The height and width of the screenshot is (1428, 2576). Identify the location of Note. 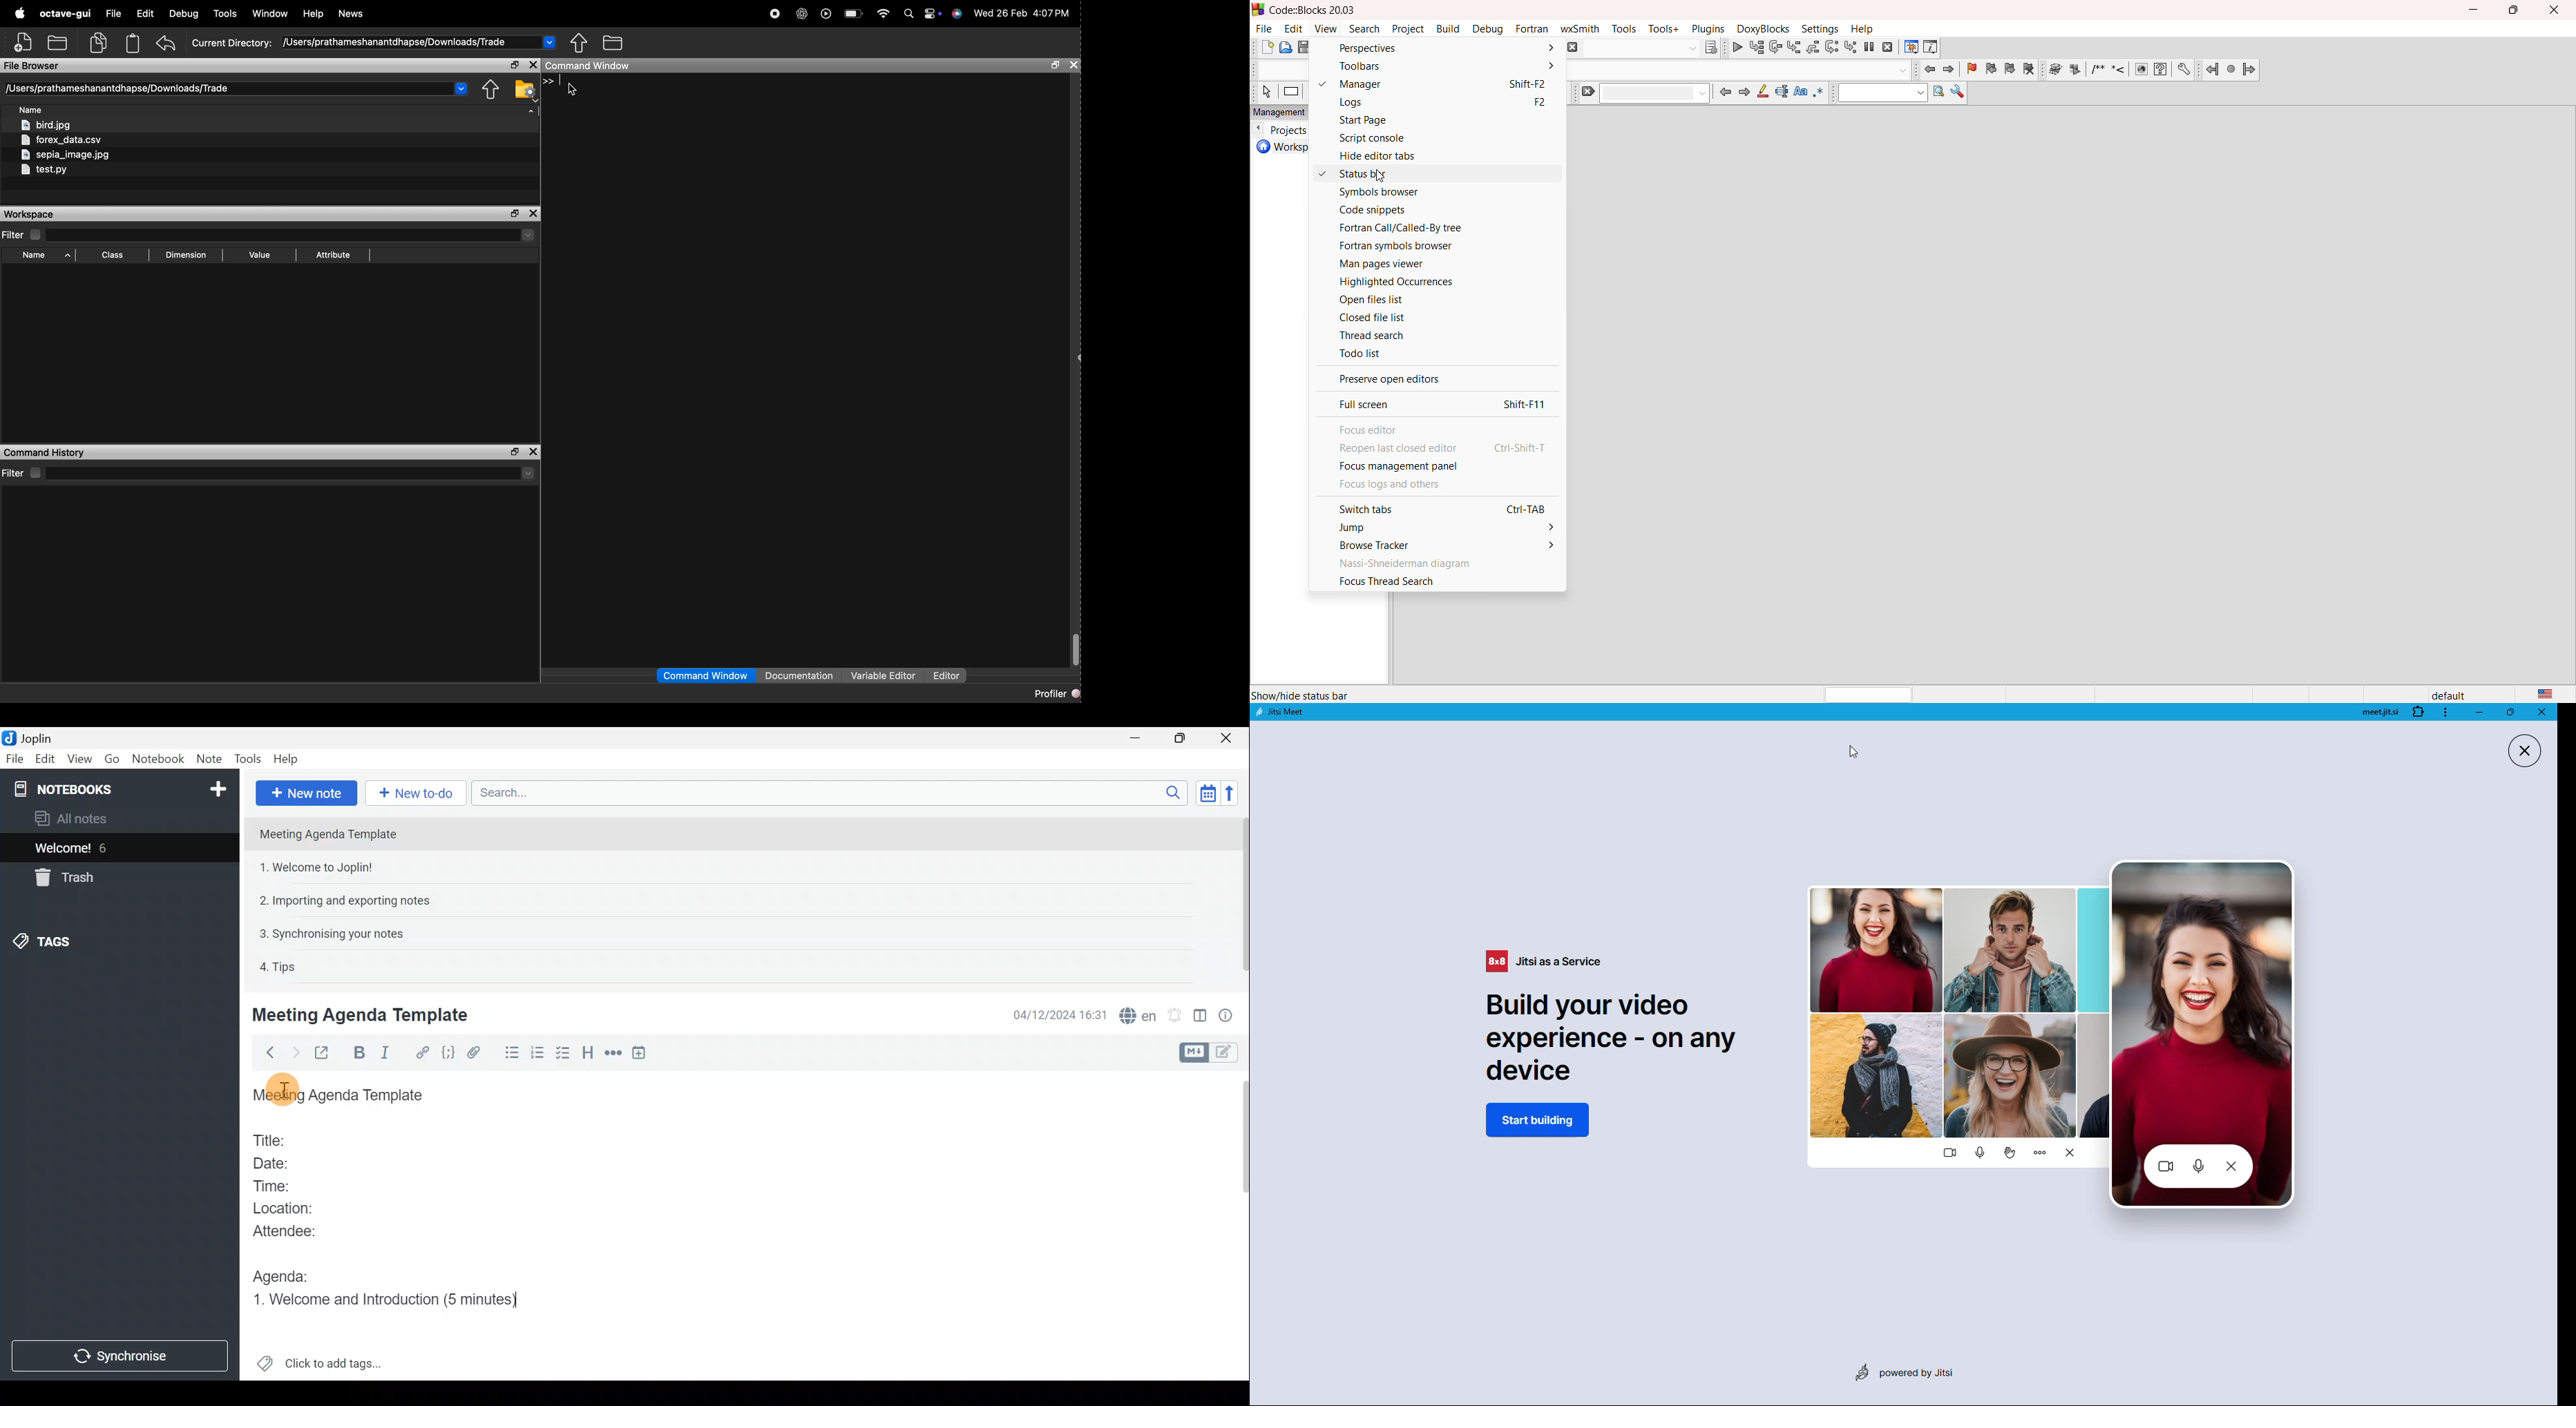
(208, 756).